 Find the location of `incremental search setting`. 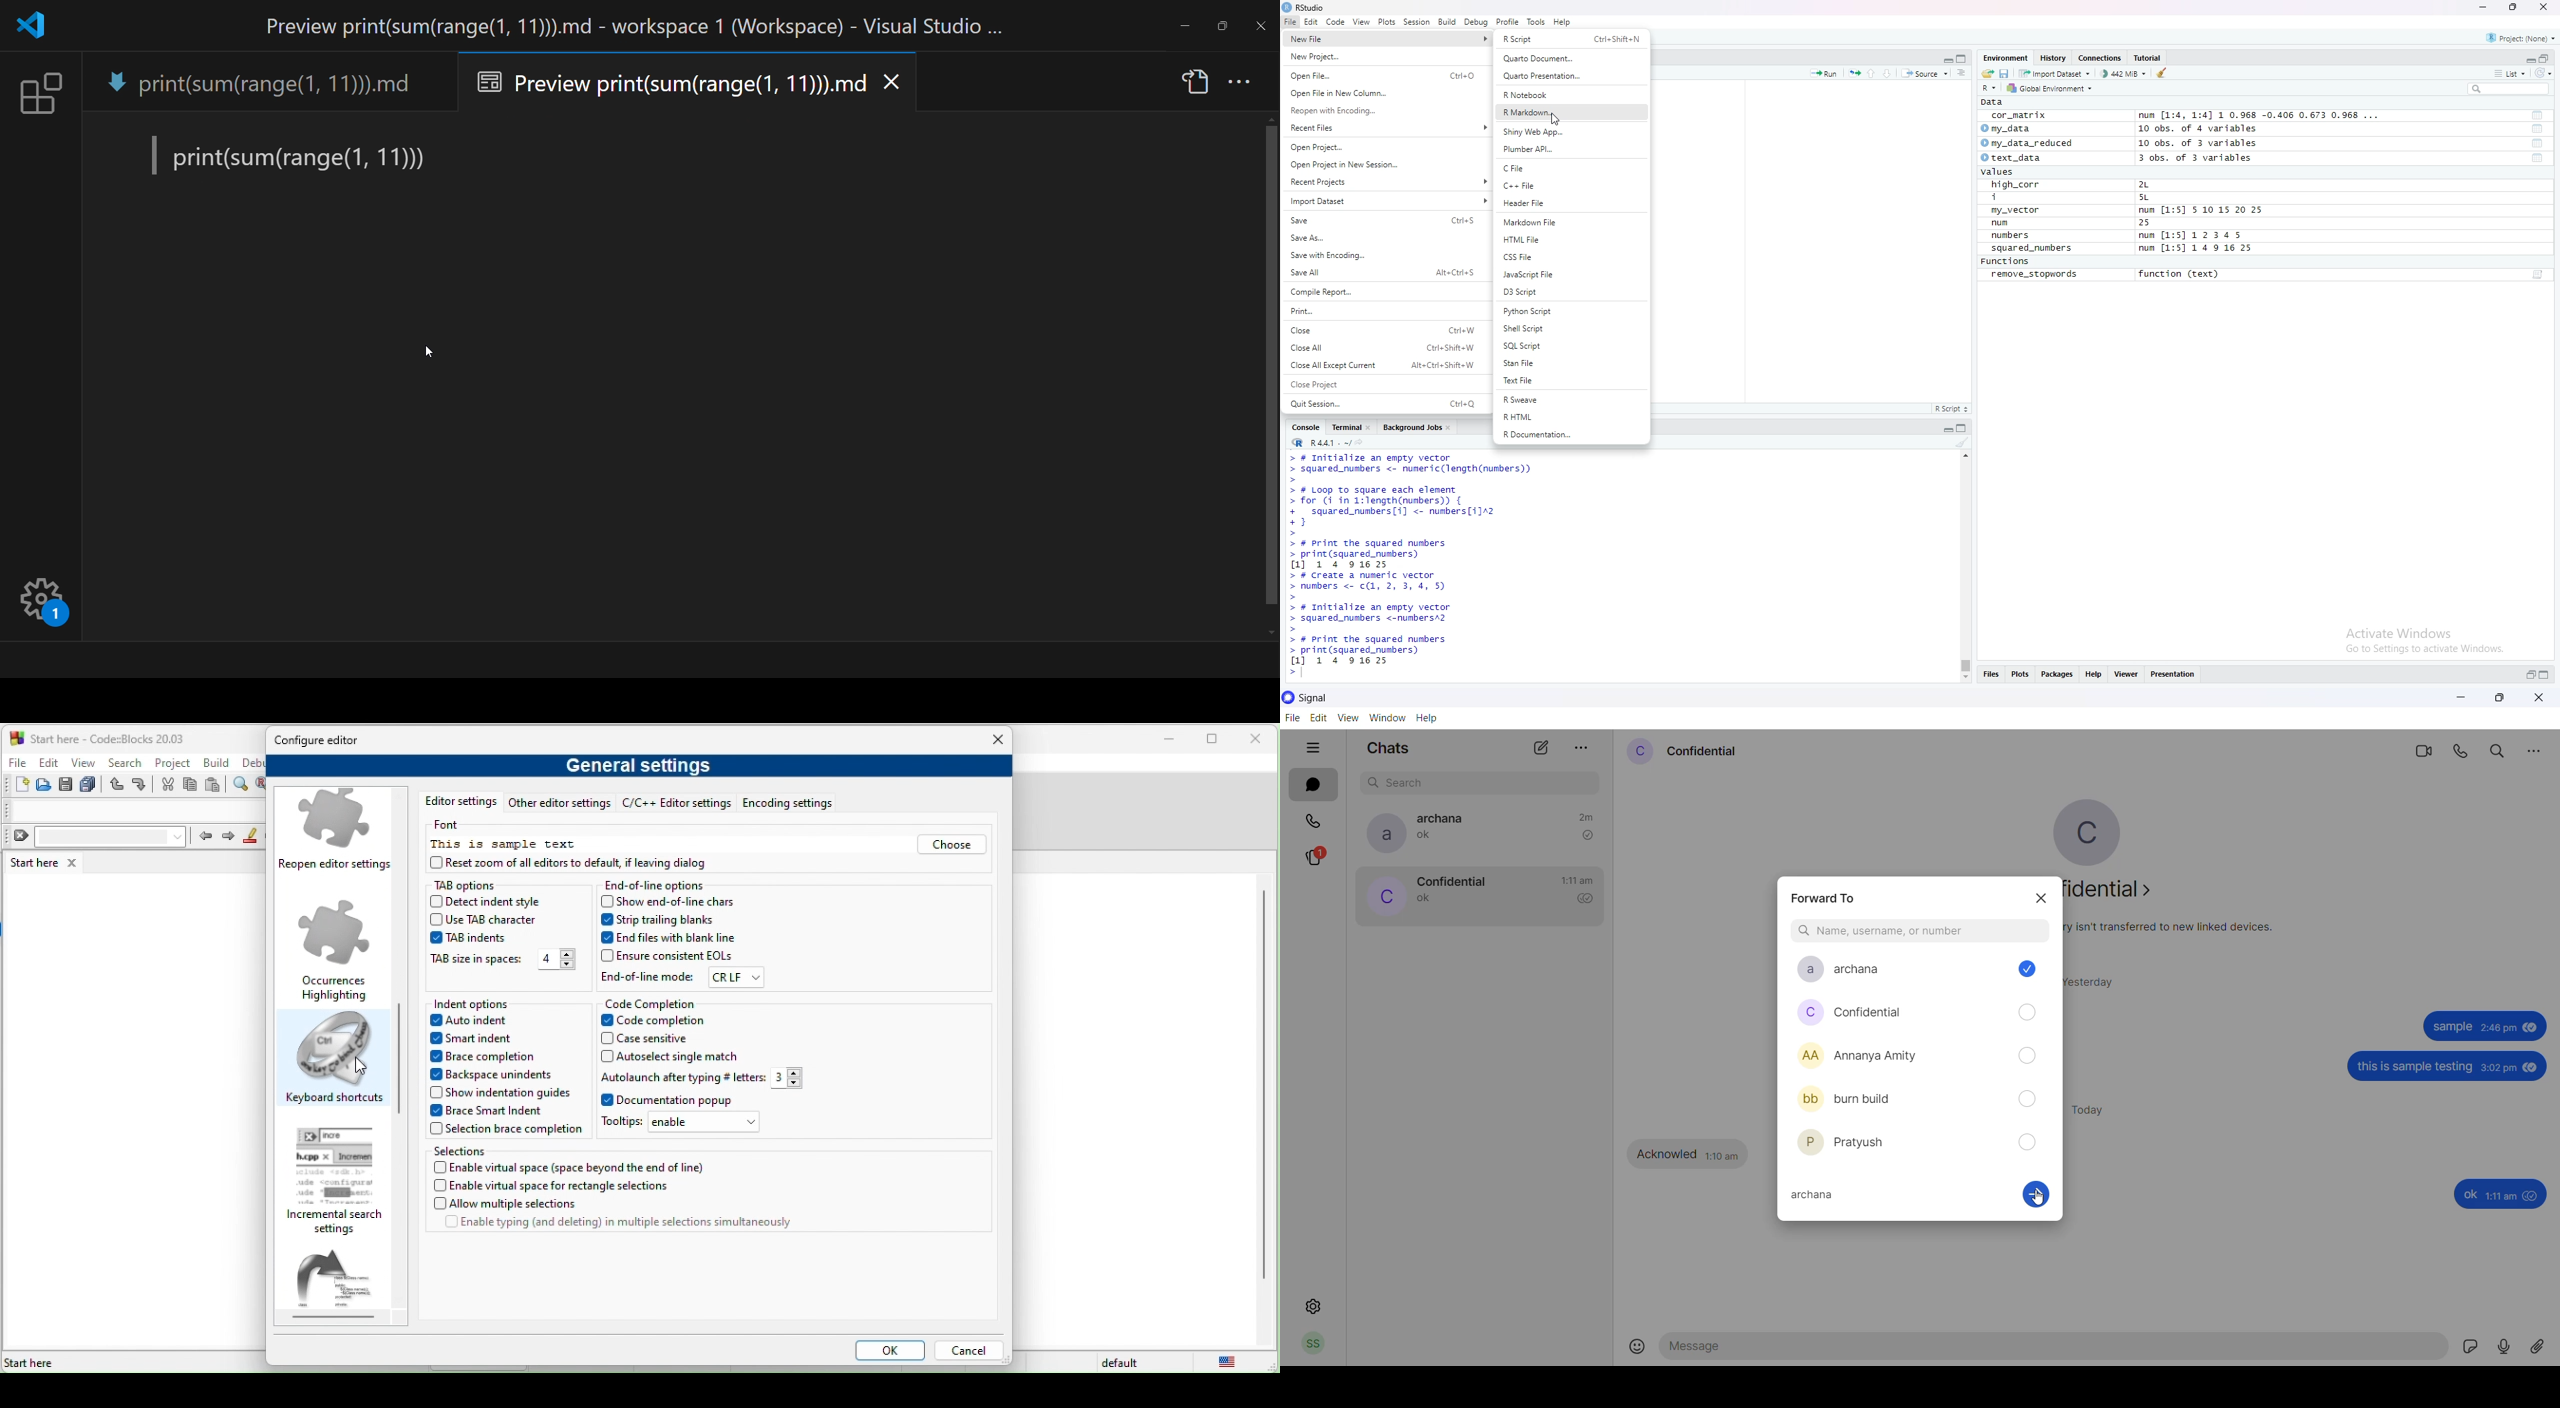

incremental search setting is located at coordinates (341, 1181).